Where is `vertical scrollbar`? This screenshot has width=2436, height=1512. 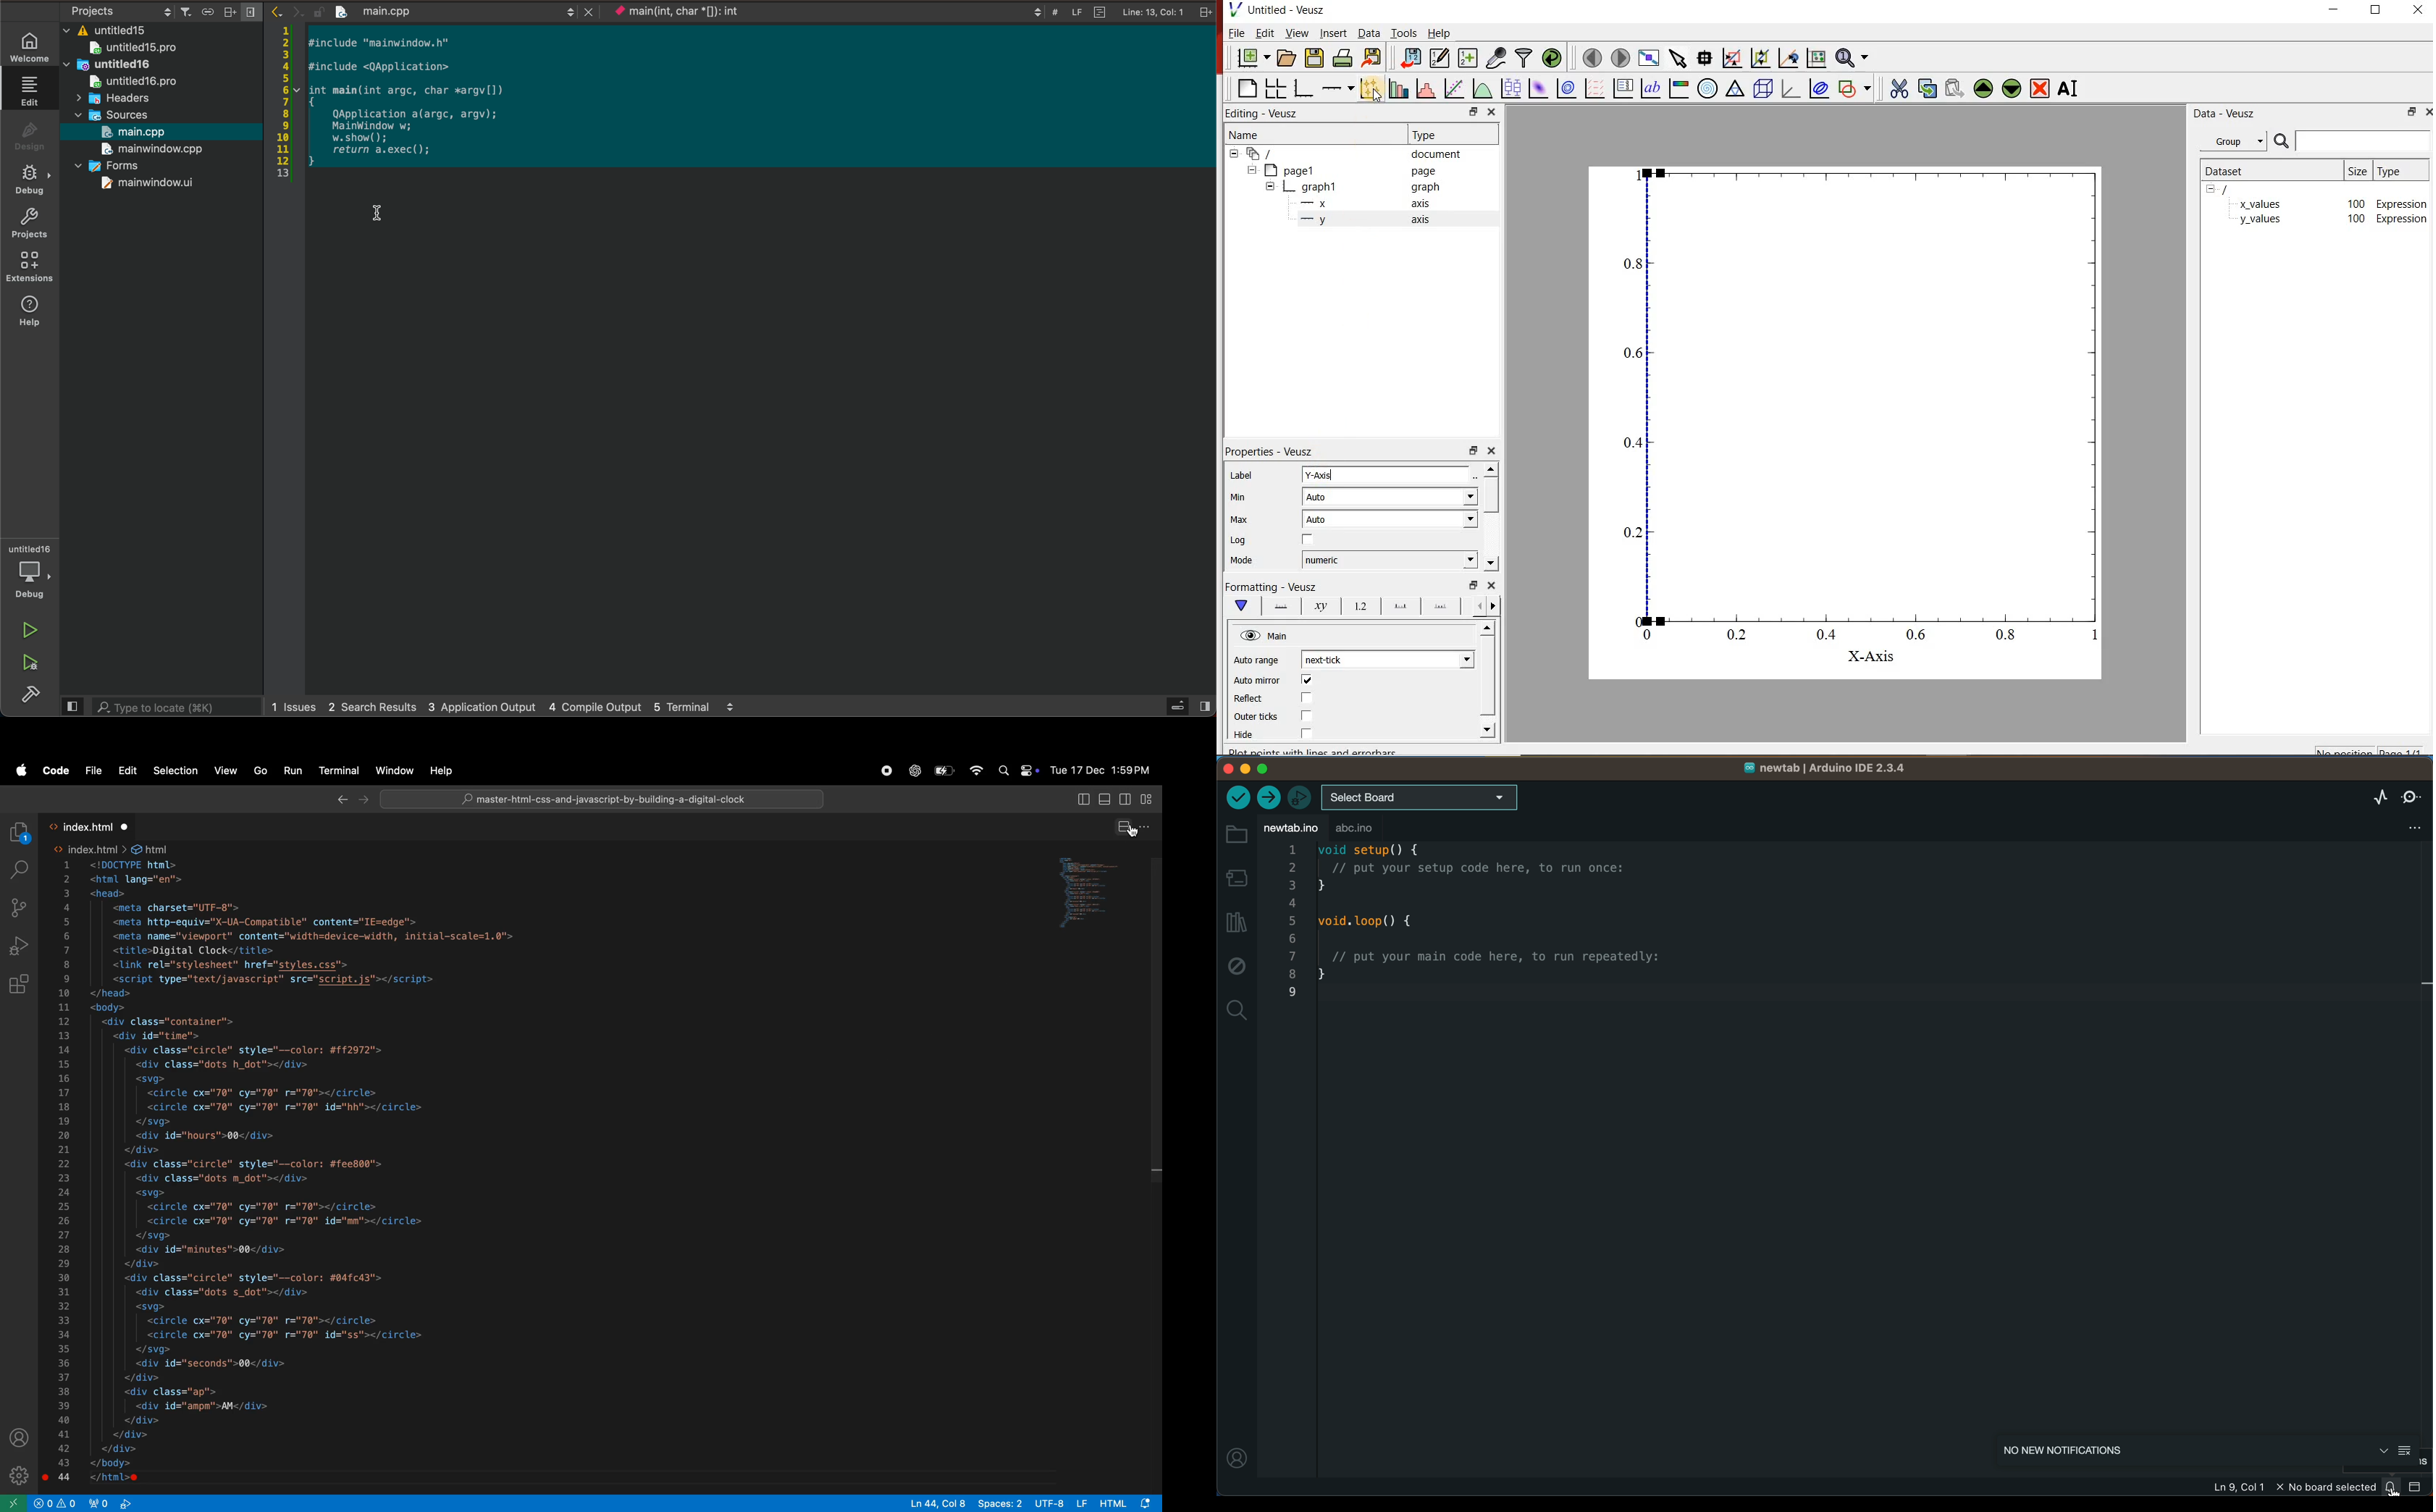
vertical scrollbar is located at coordinates (1486, 677).